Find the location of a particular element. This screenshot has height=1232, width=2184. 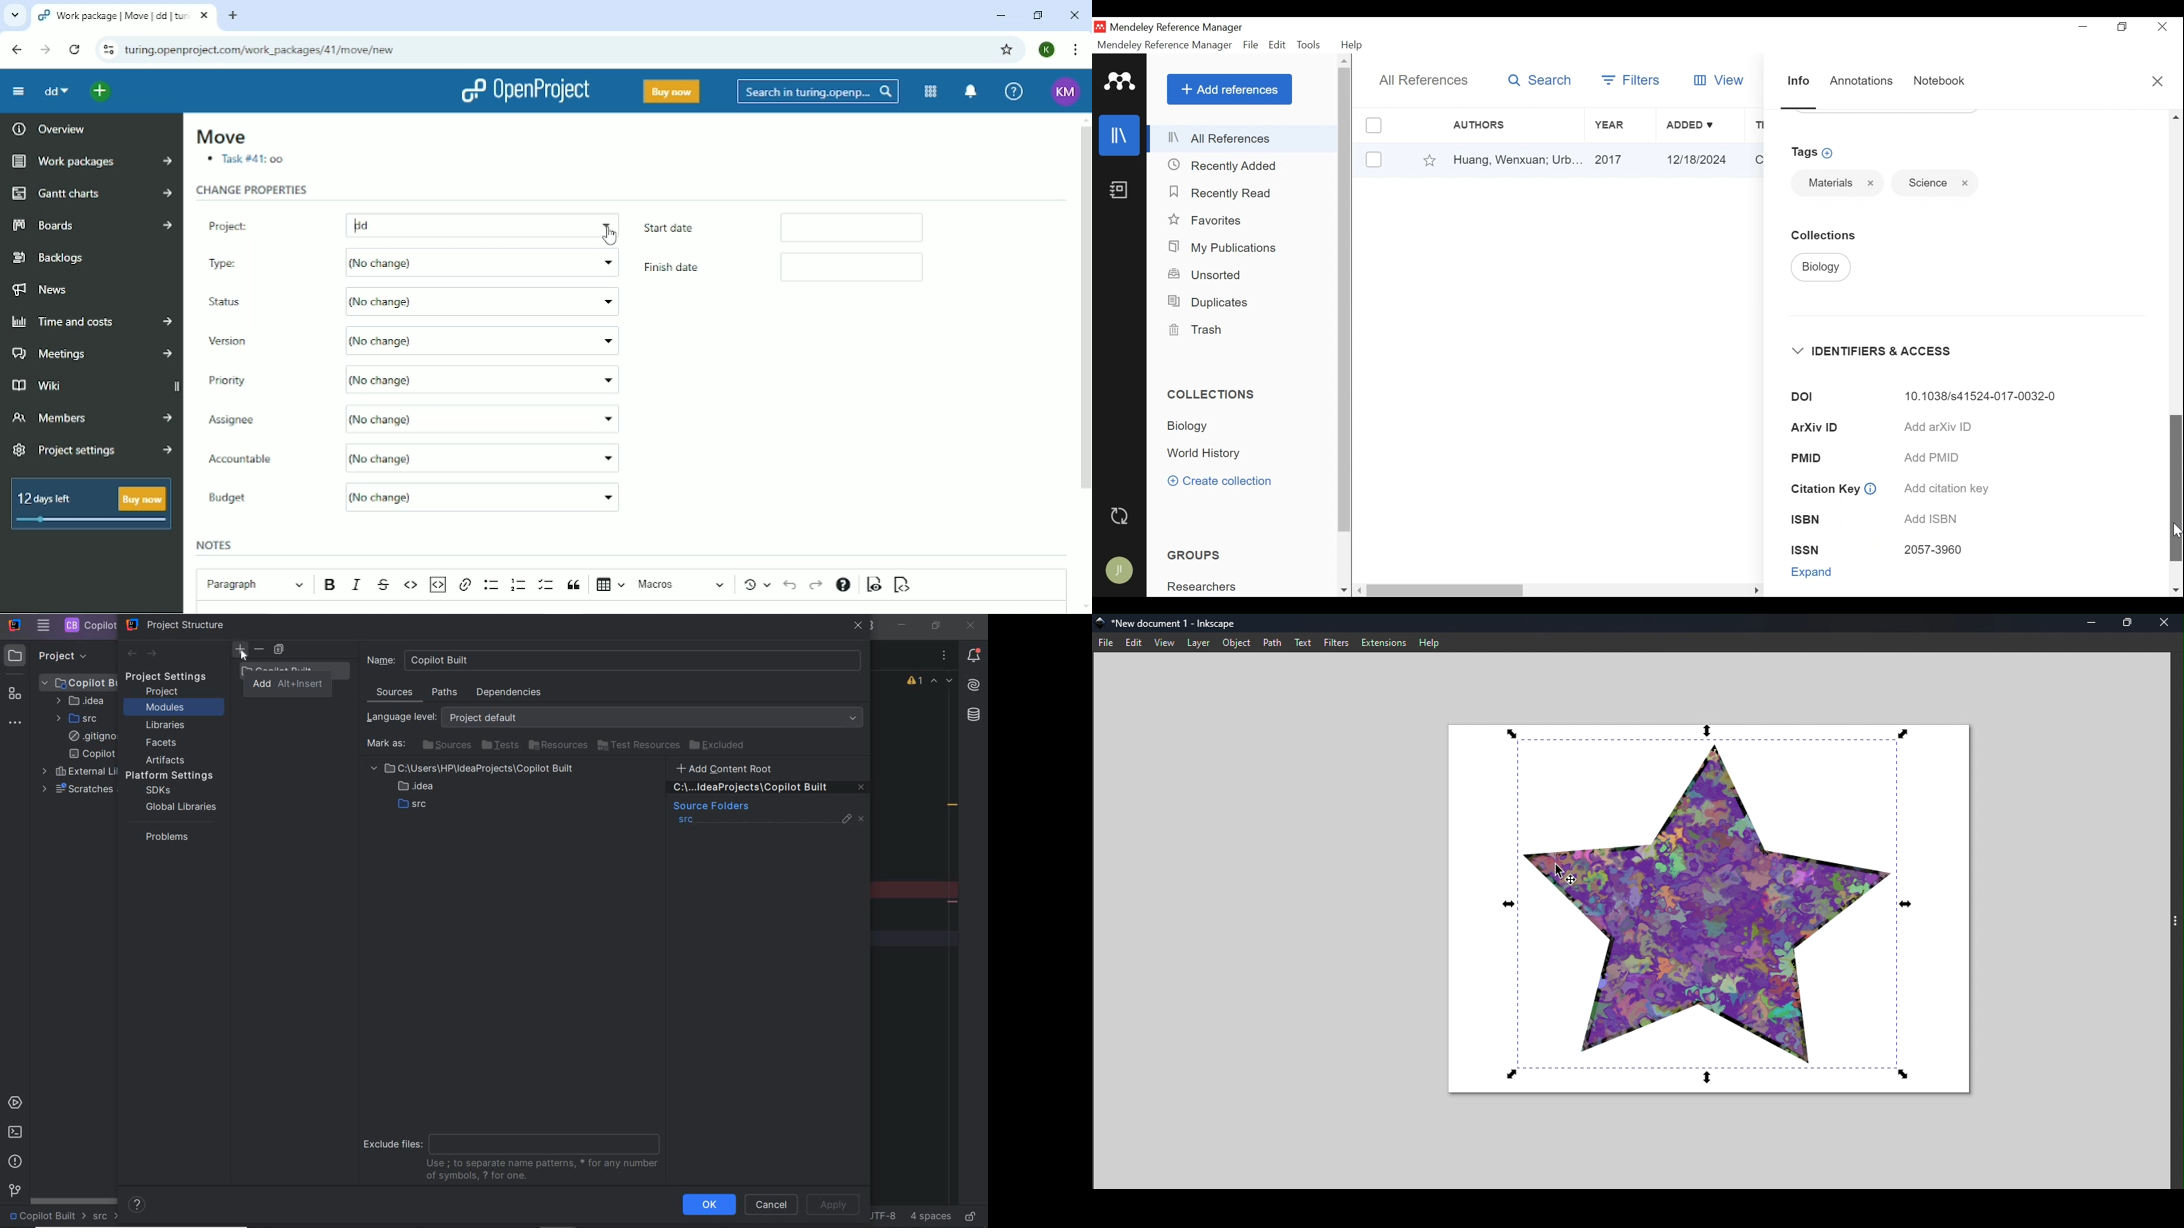

Notebook is located at coordinates (1939, 81).